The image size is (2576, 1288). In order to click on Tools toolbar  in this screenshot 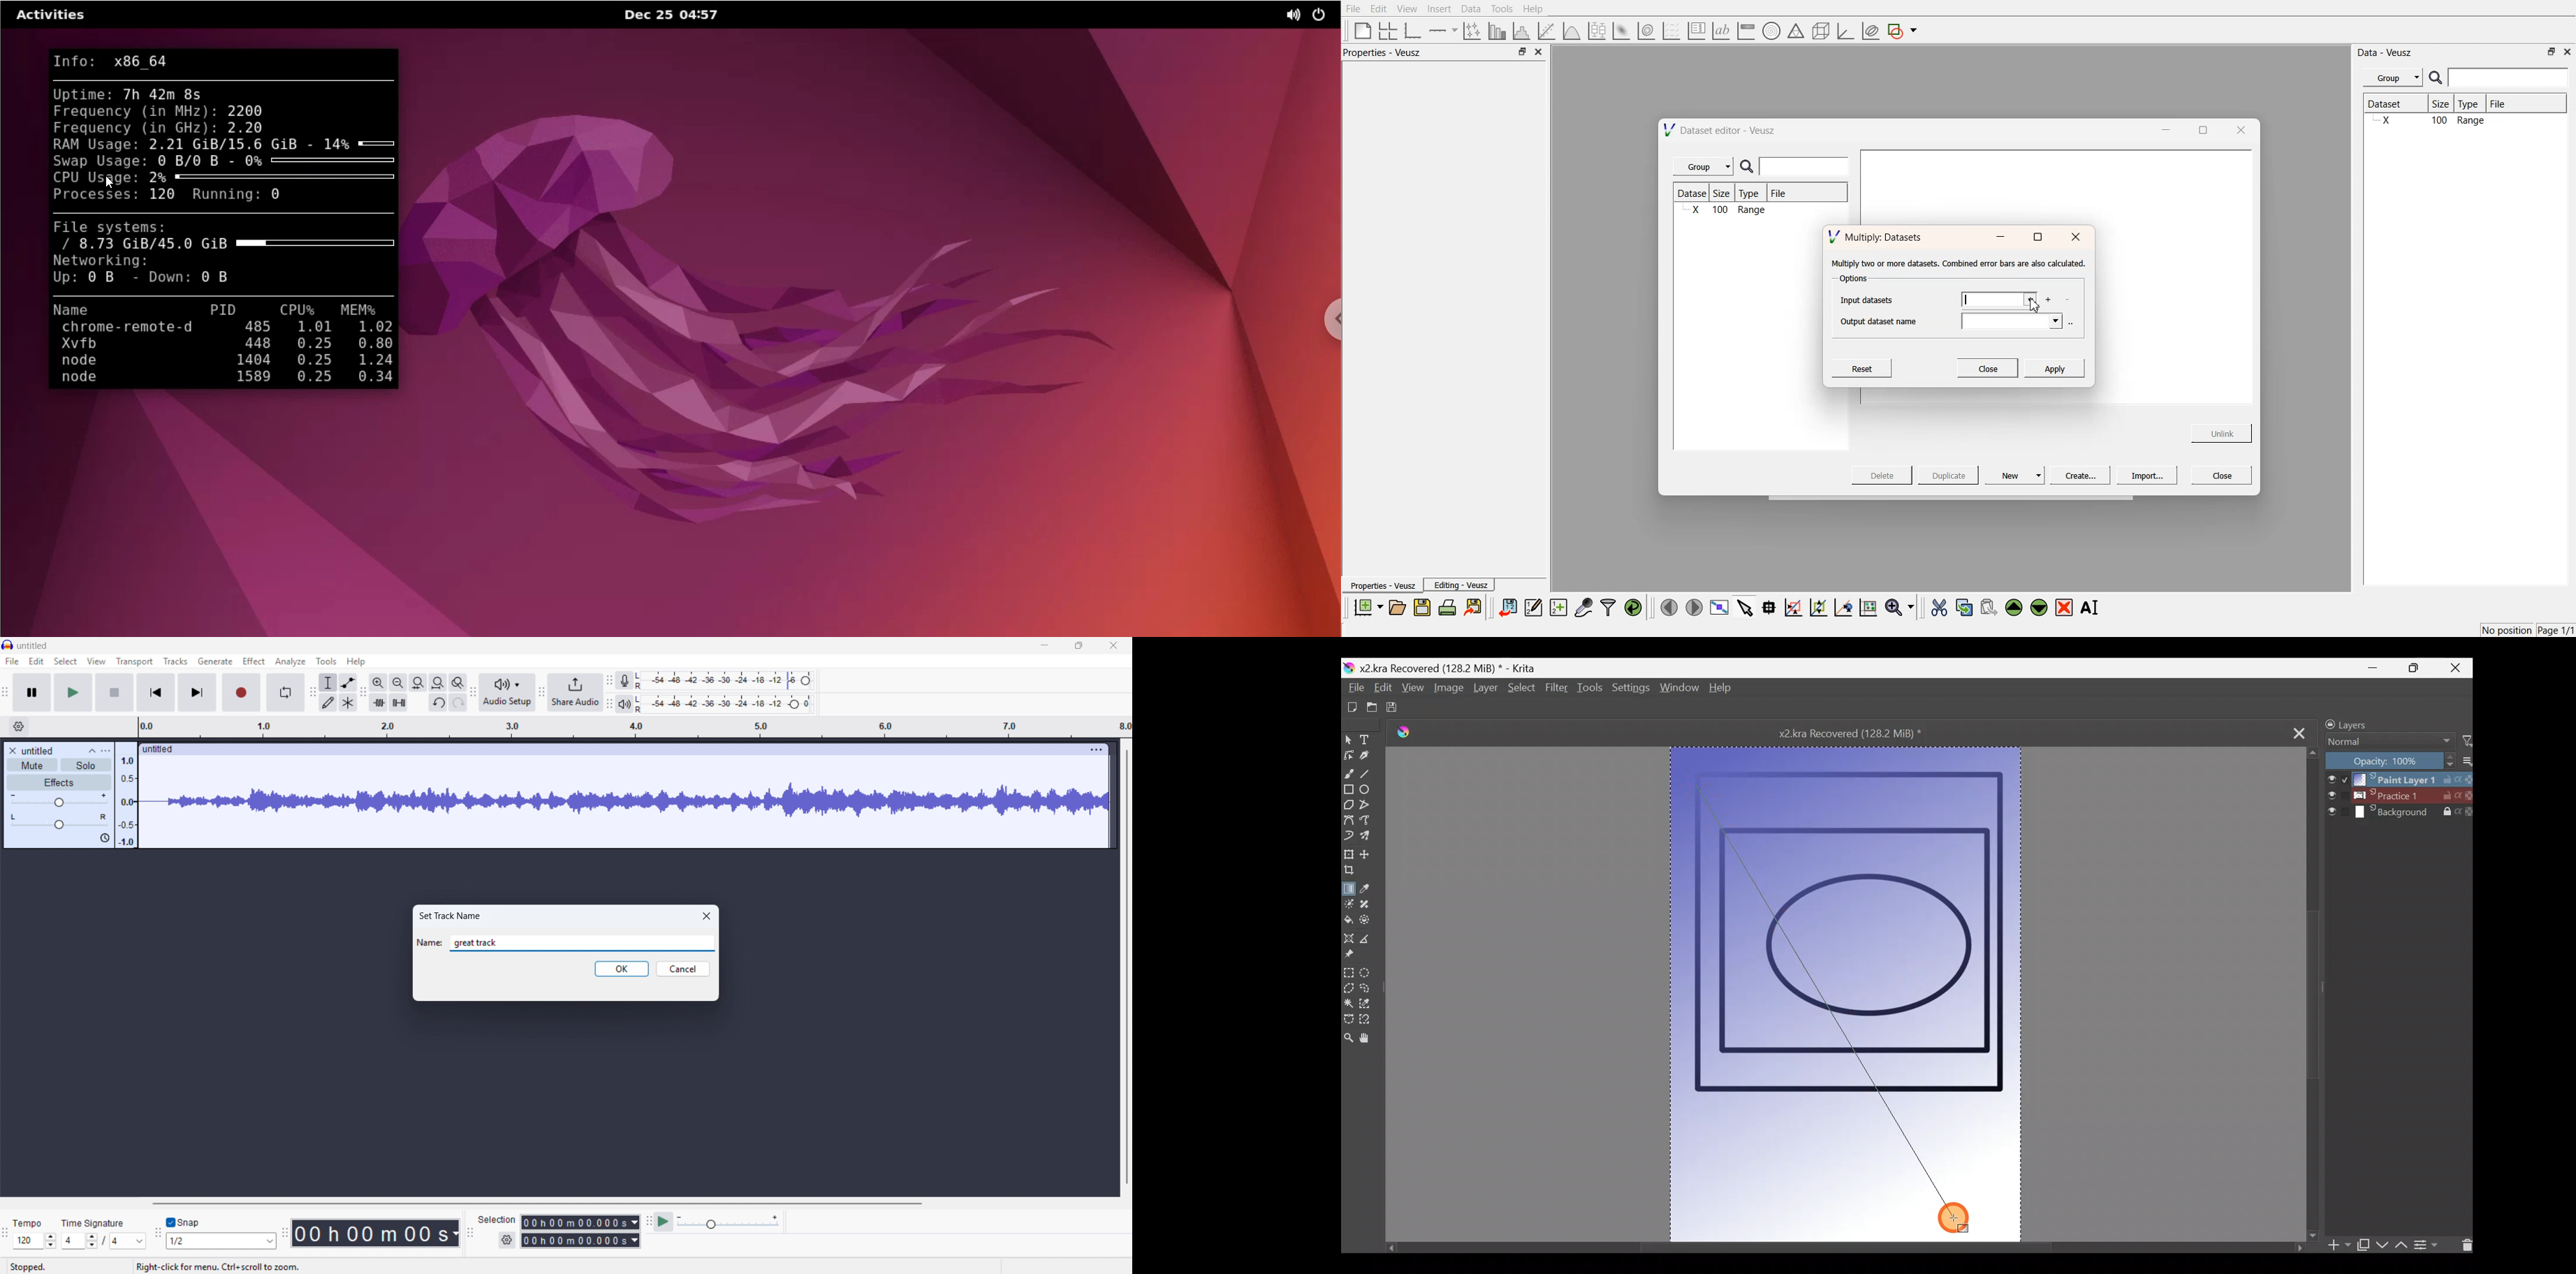, I will do `click(311, 692)`.